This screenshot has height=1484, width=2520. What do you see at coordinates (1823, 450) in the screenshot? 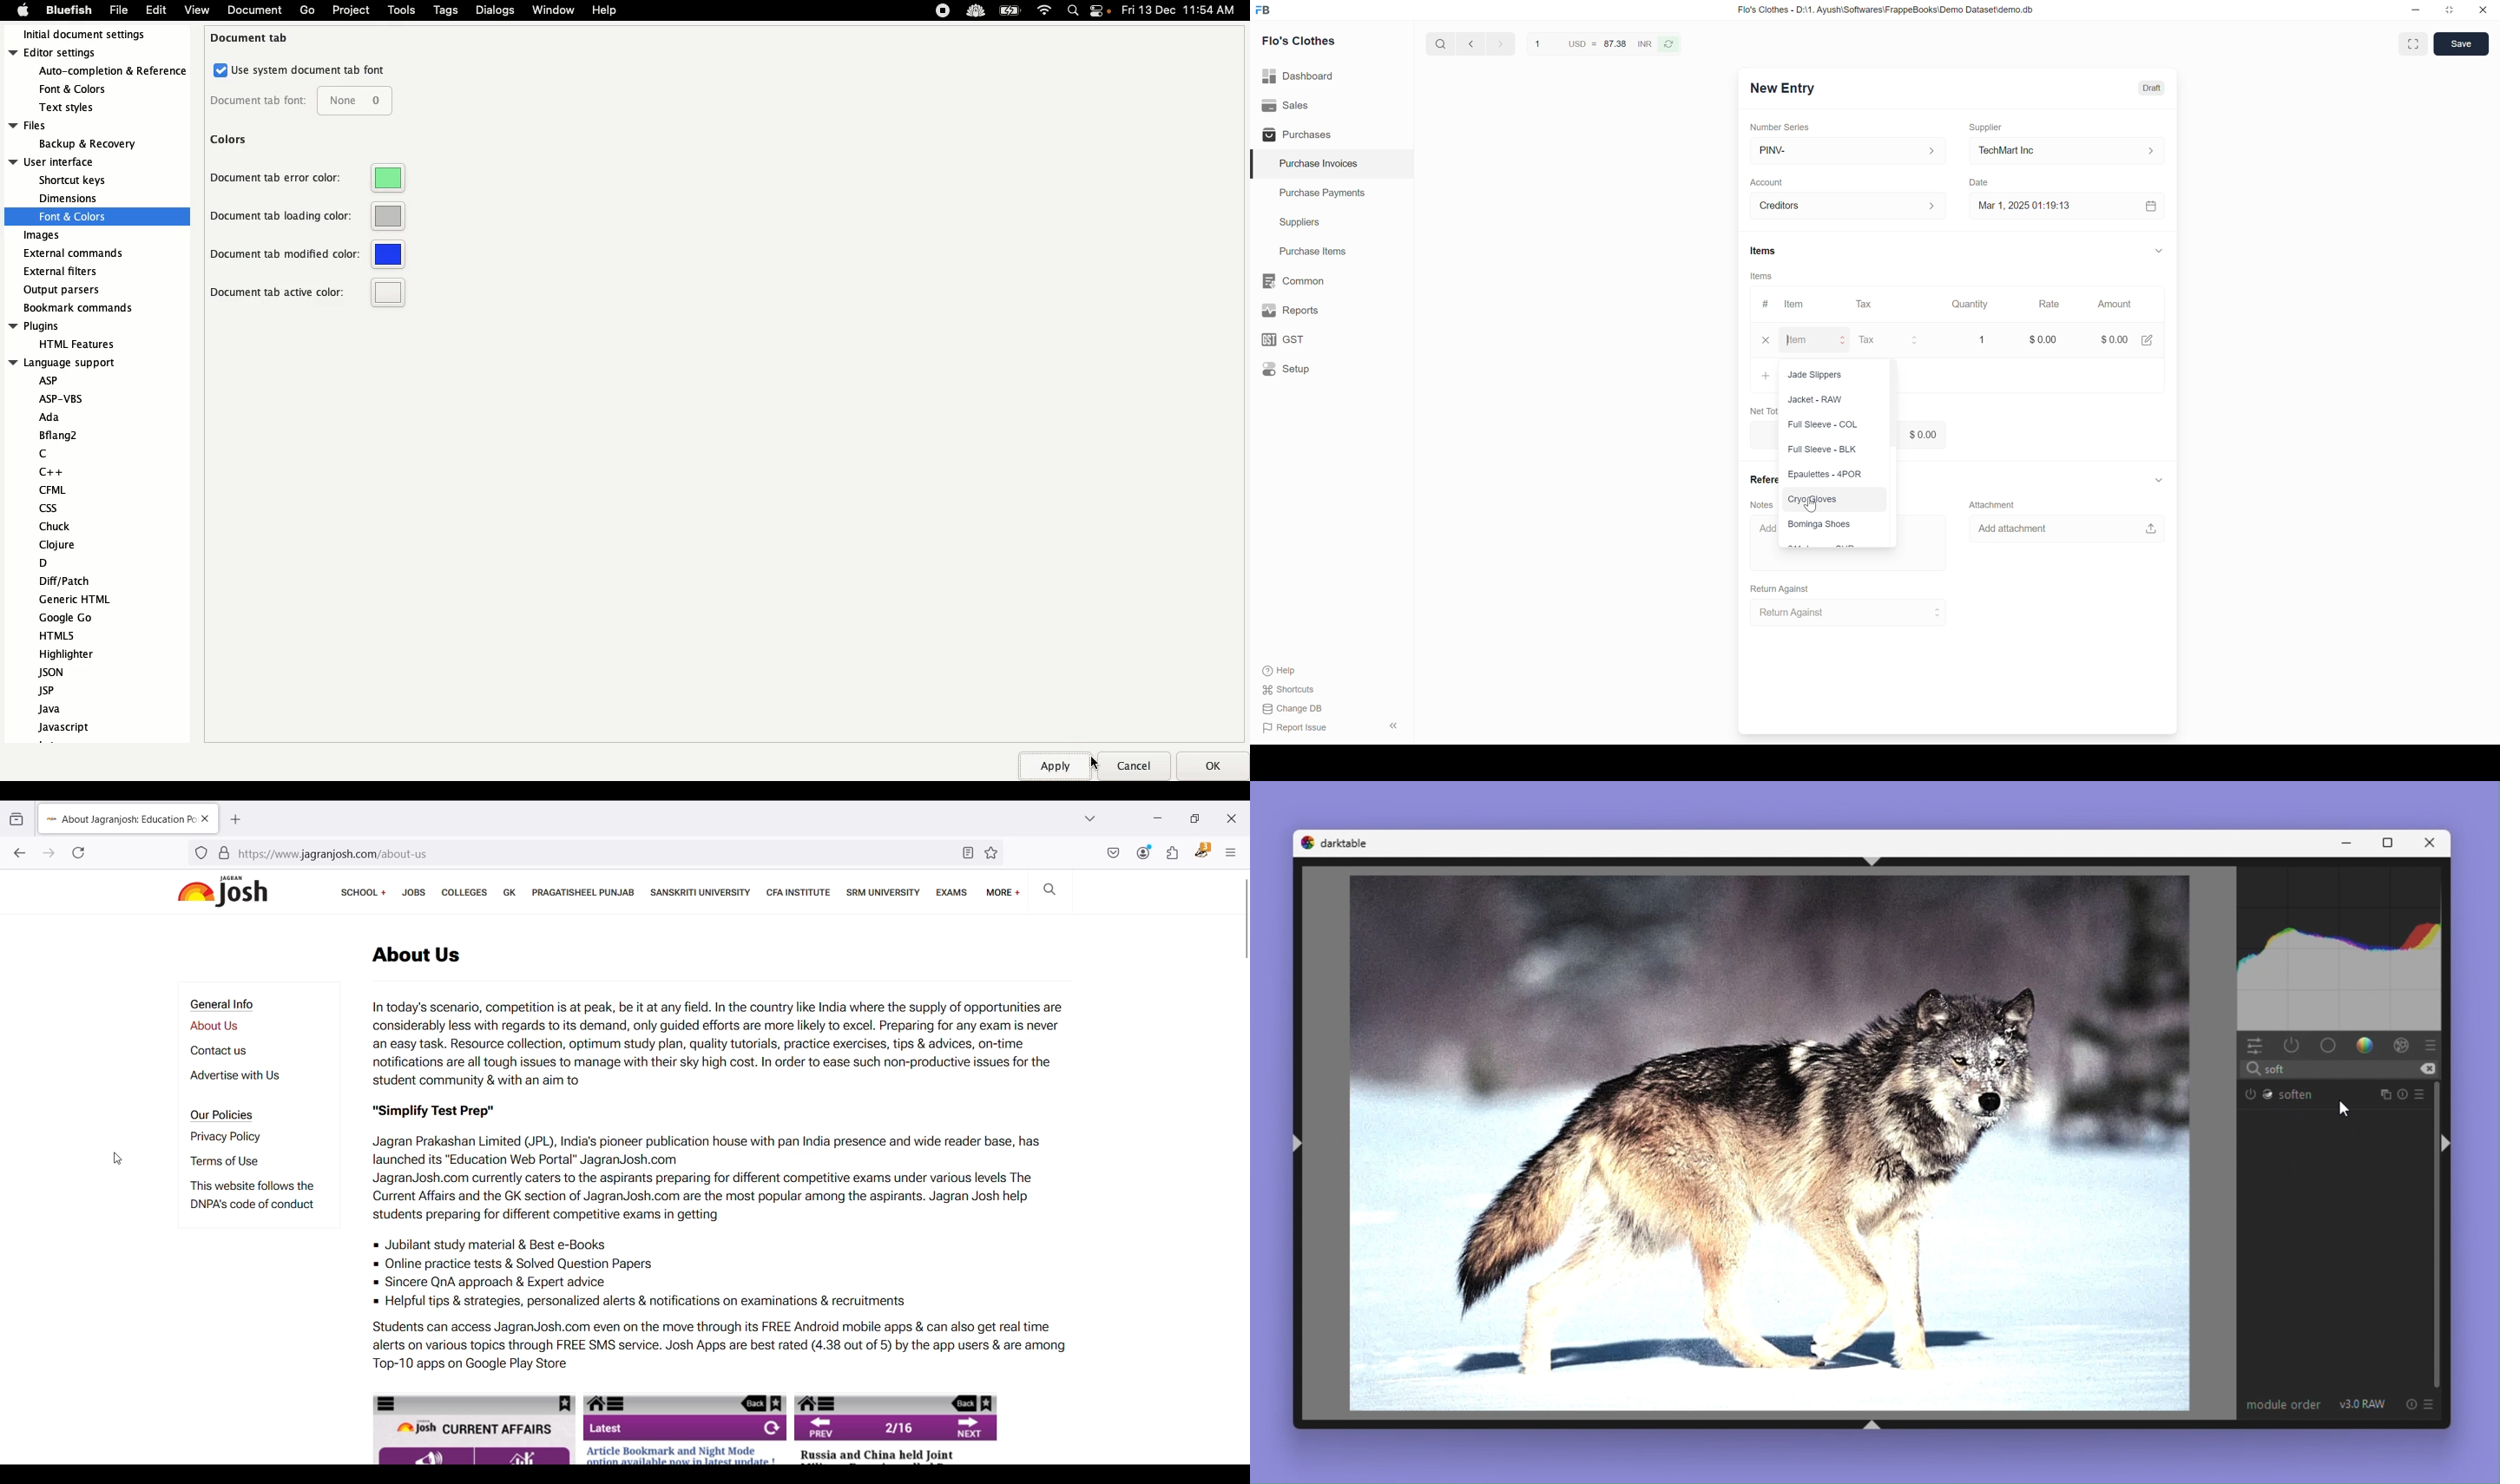
I see `Full Sleeve - BLK` at bounding box center [1823, 450].